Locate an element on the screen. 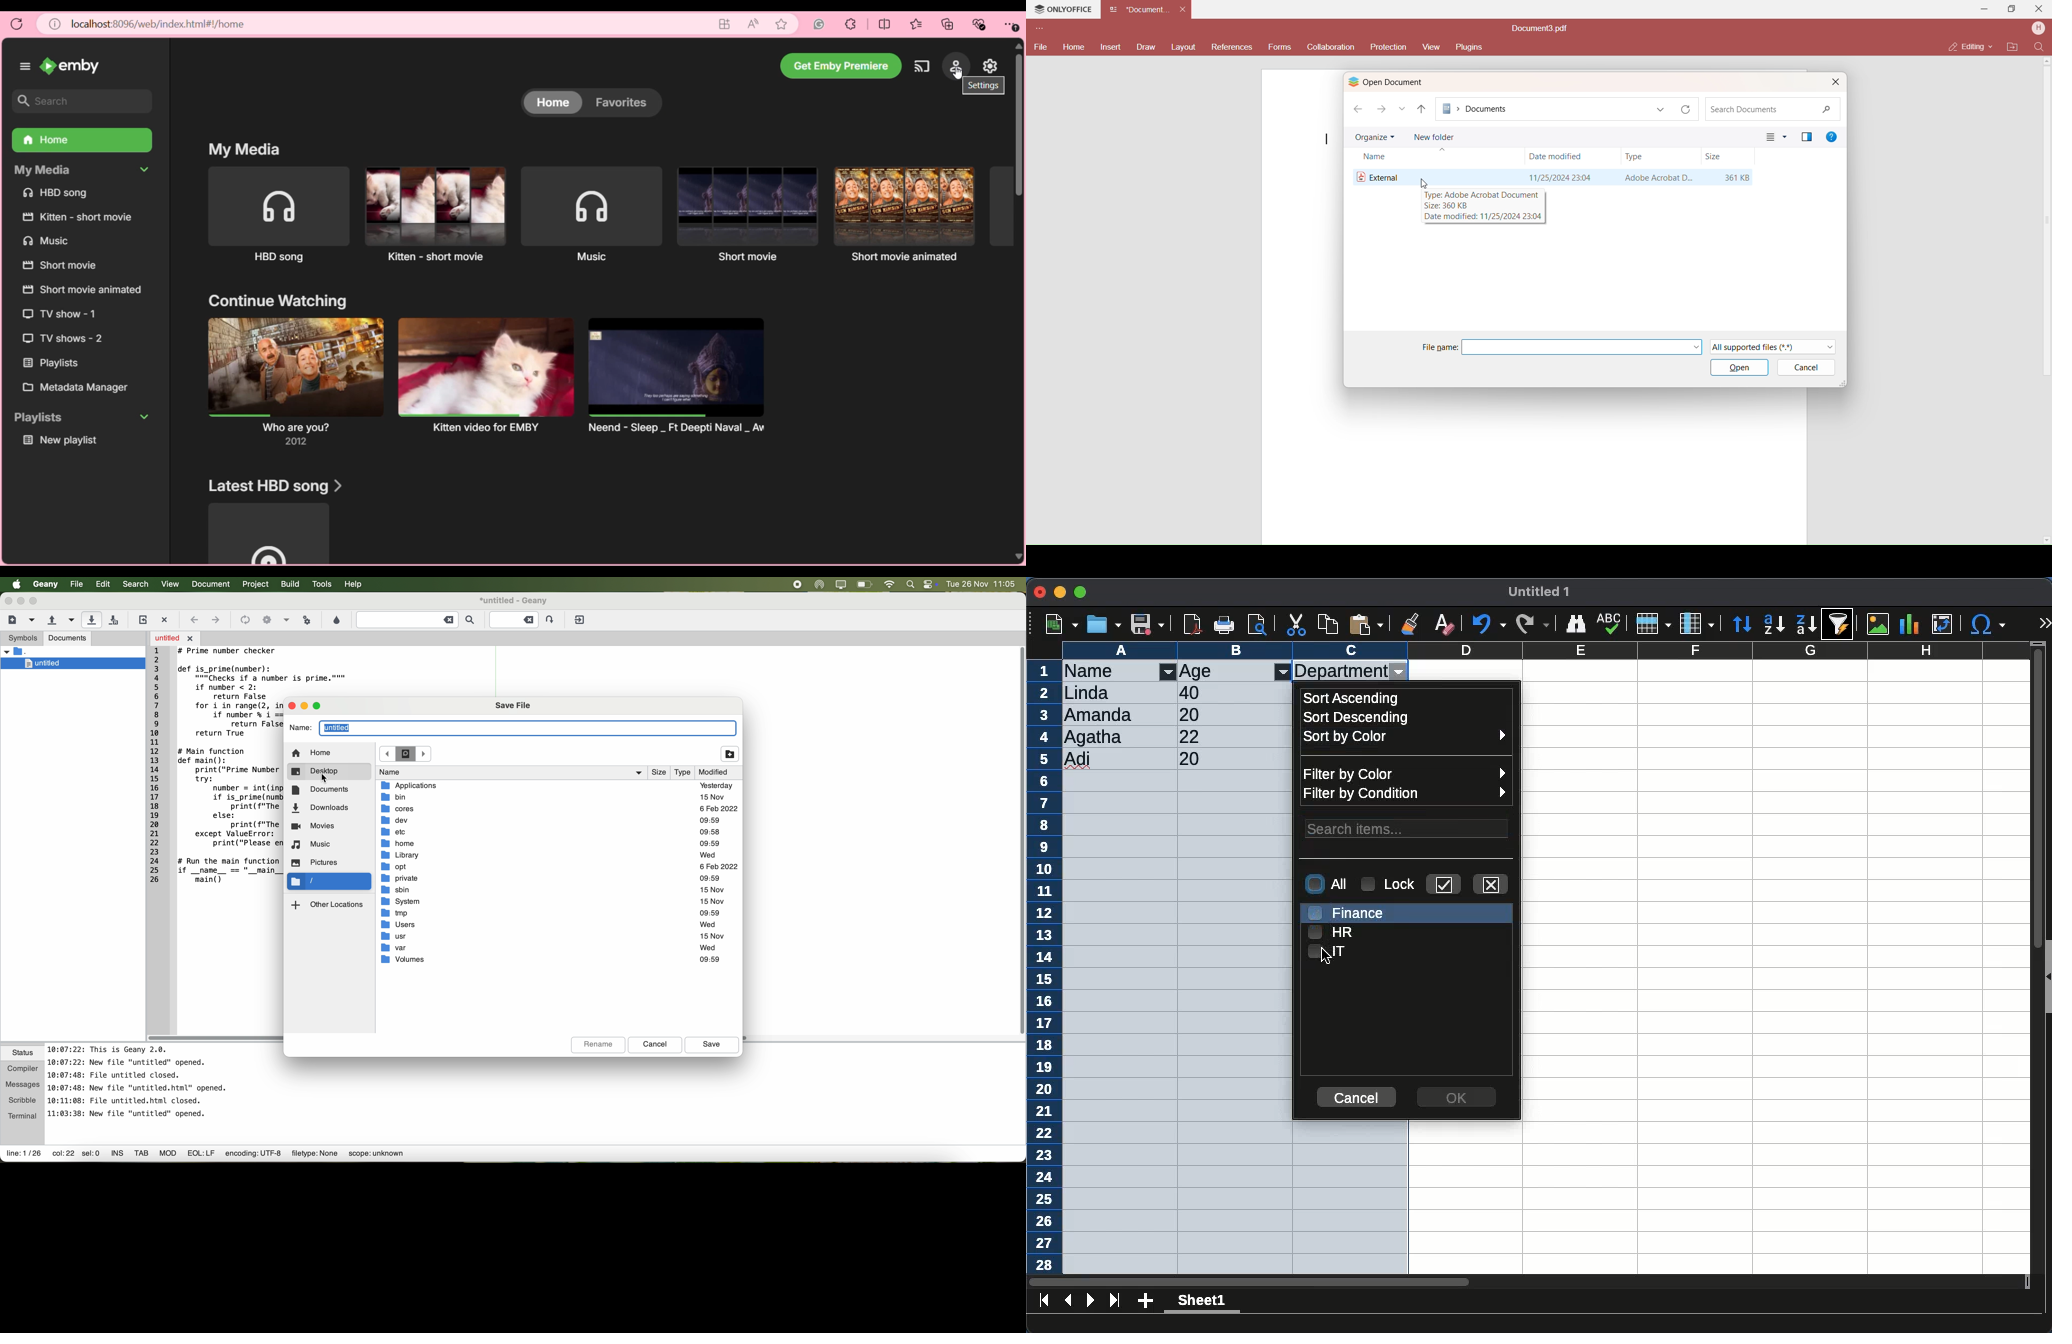 This screenshot has height=1344, width=2072. last page is located at coordinates (1114, 1302).